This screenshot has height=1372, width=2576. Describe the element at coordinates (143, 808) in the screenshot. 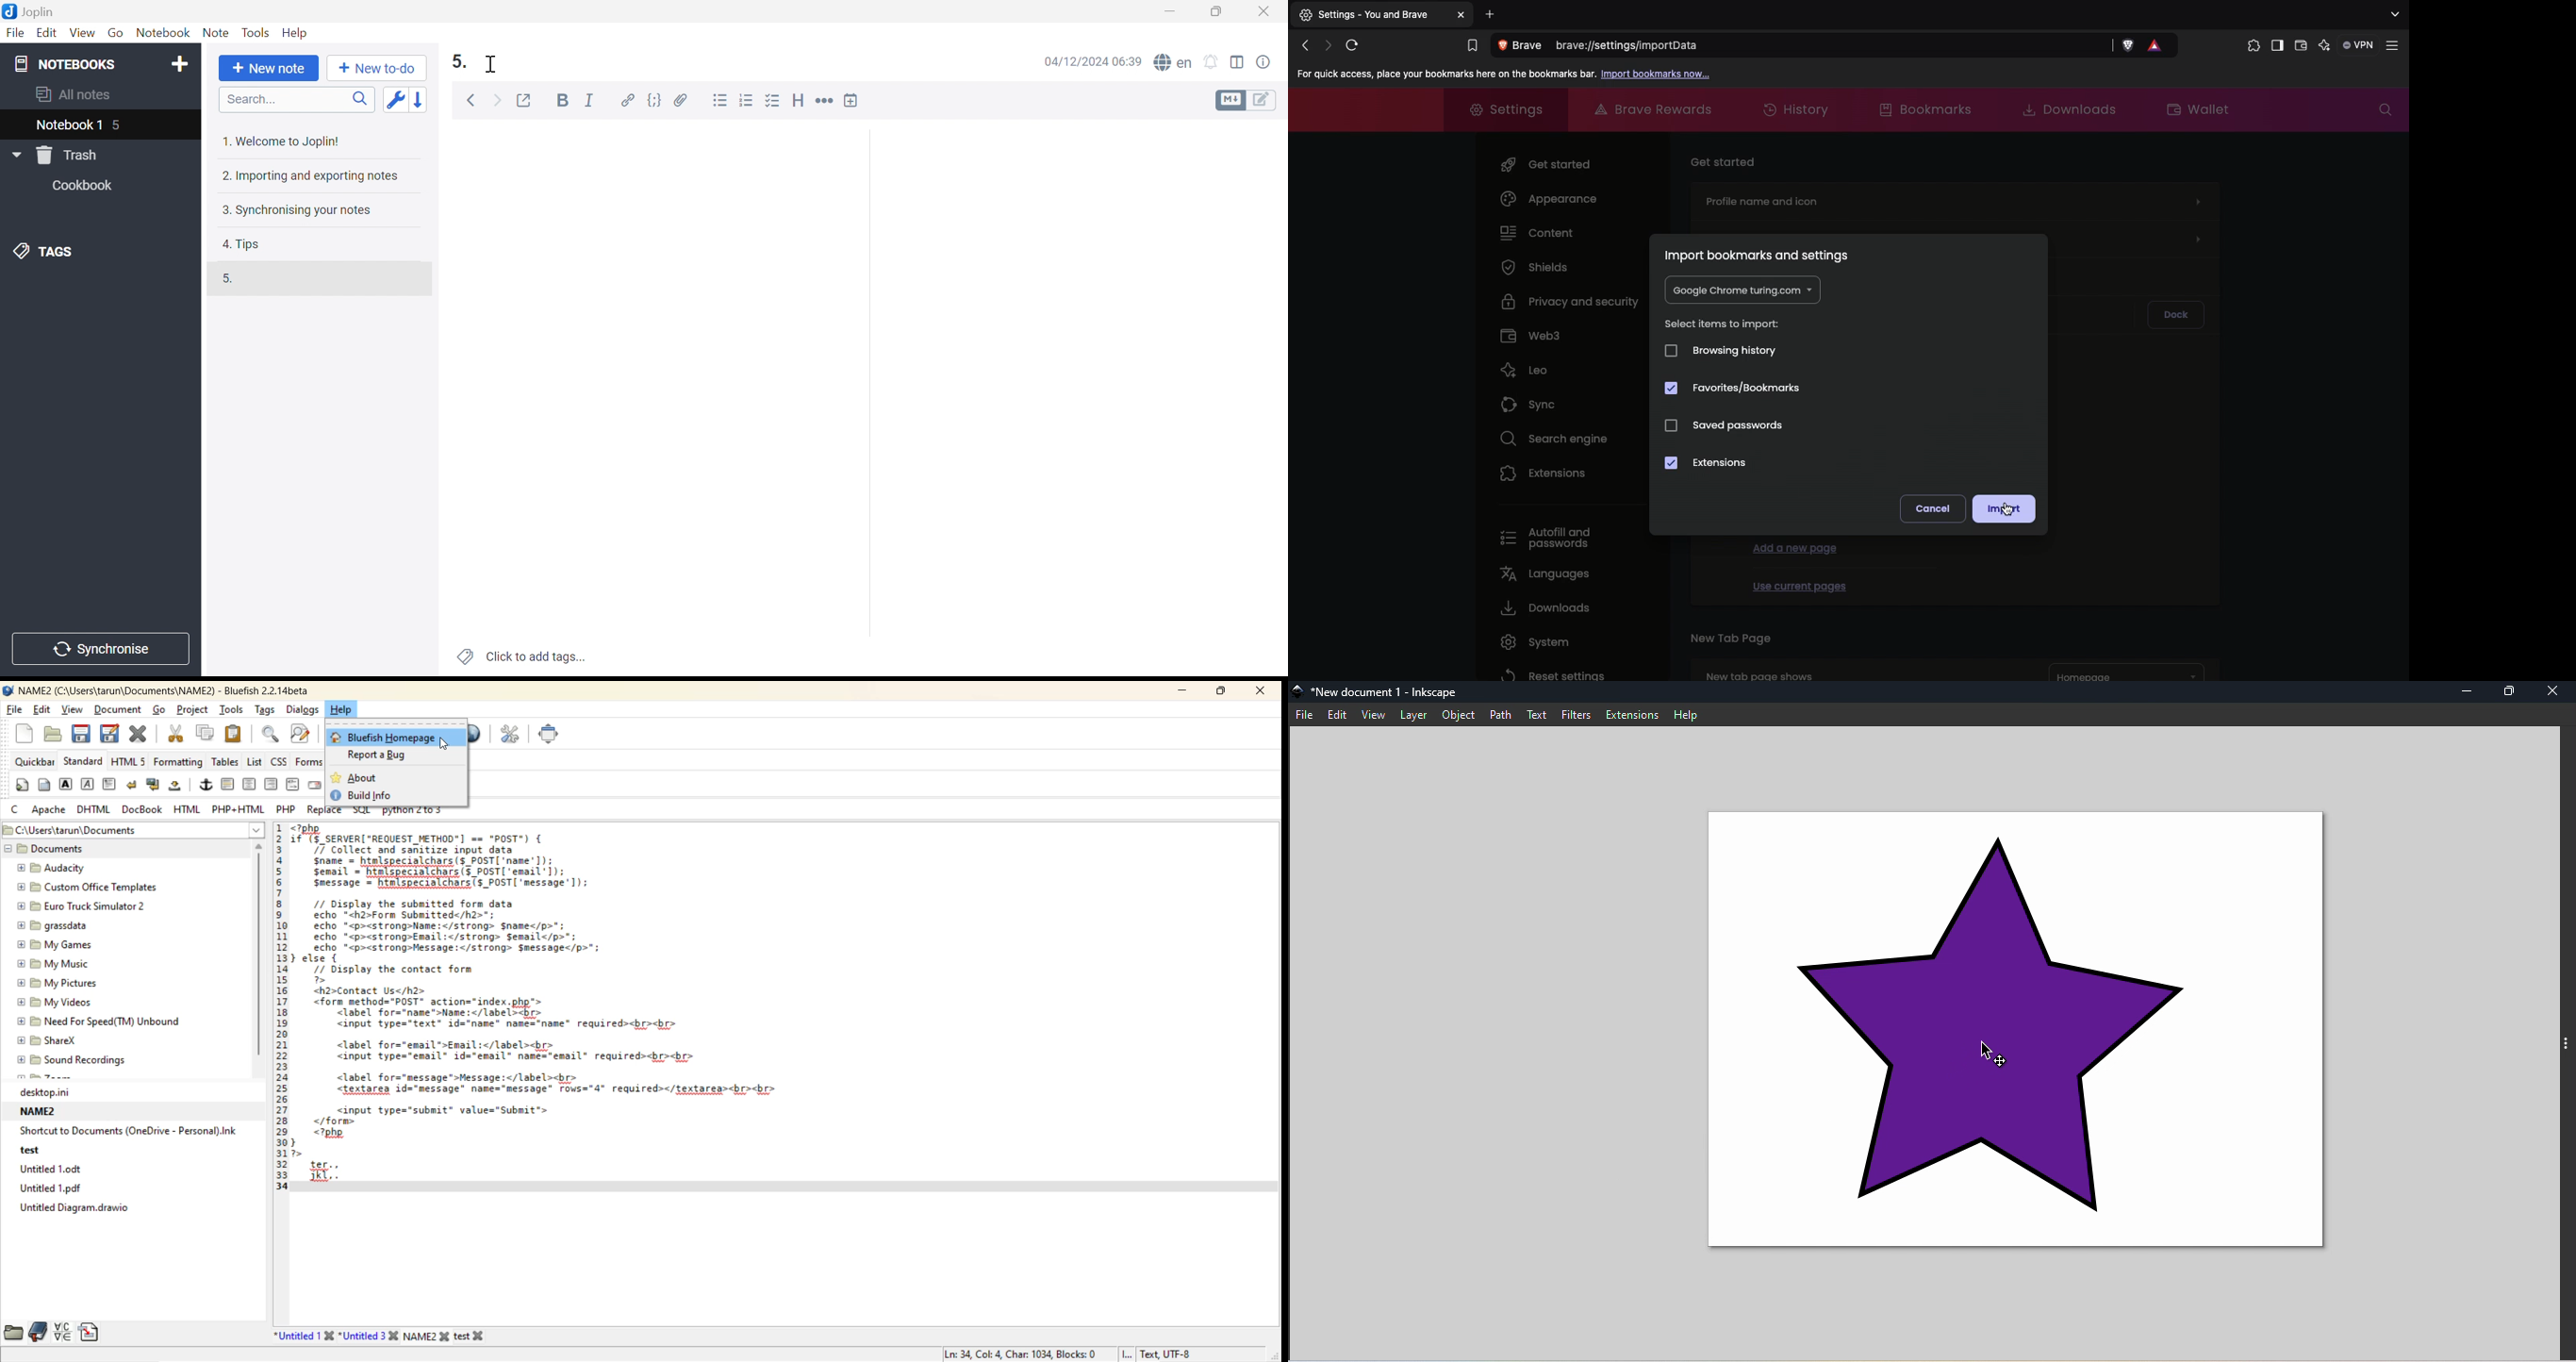

I see `docbook` at that location.